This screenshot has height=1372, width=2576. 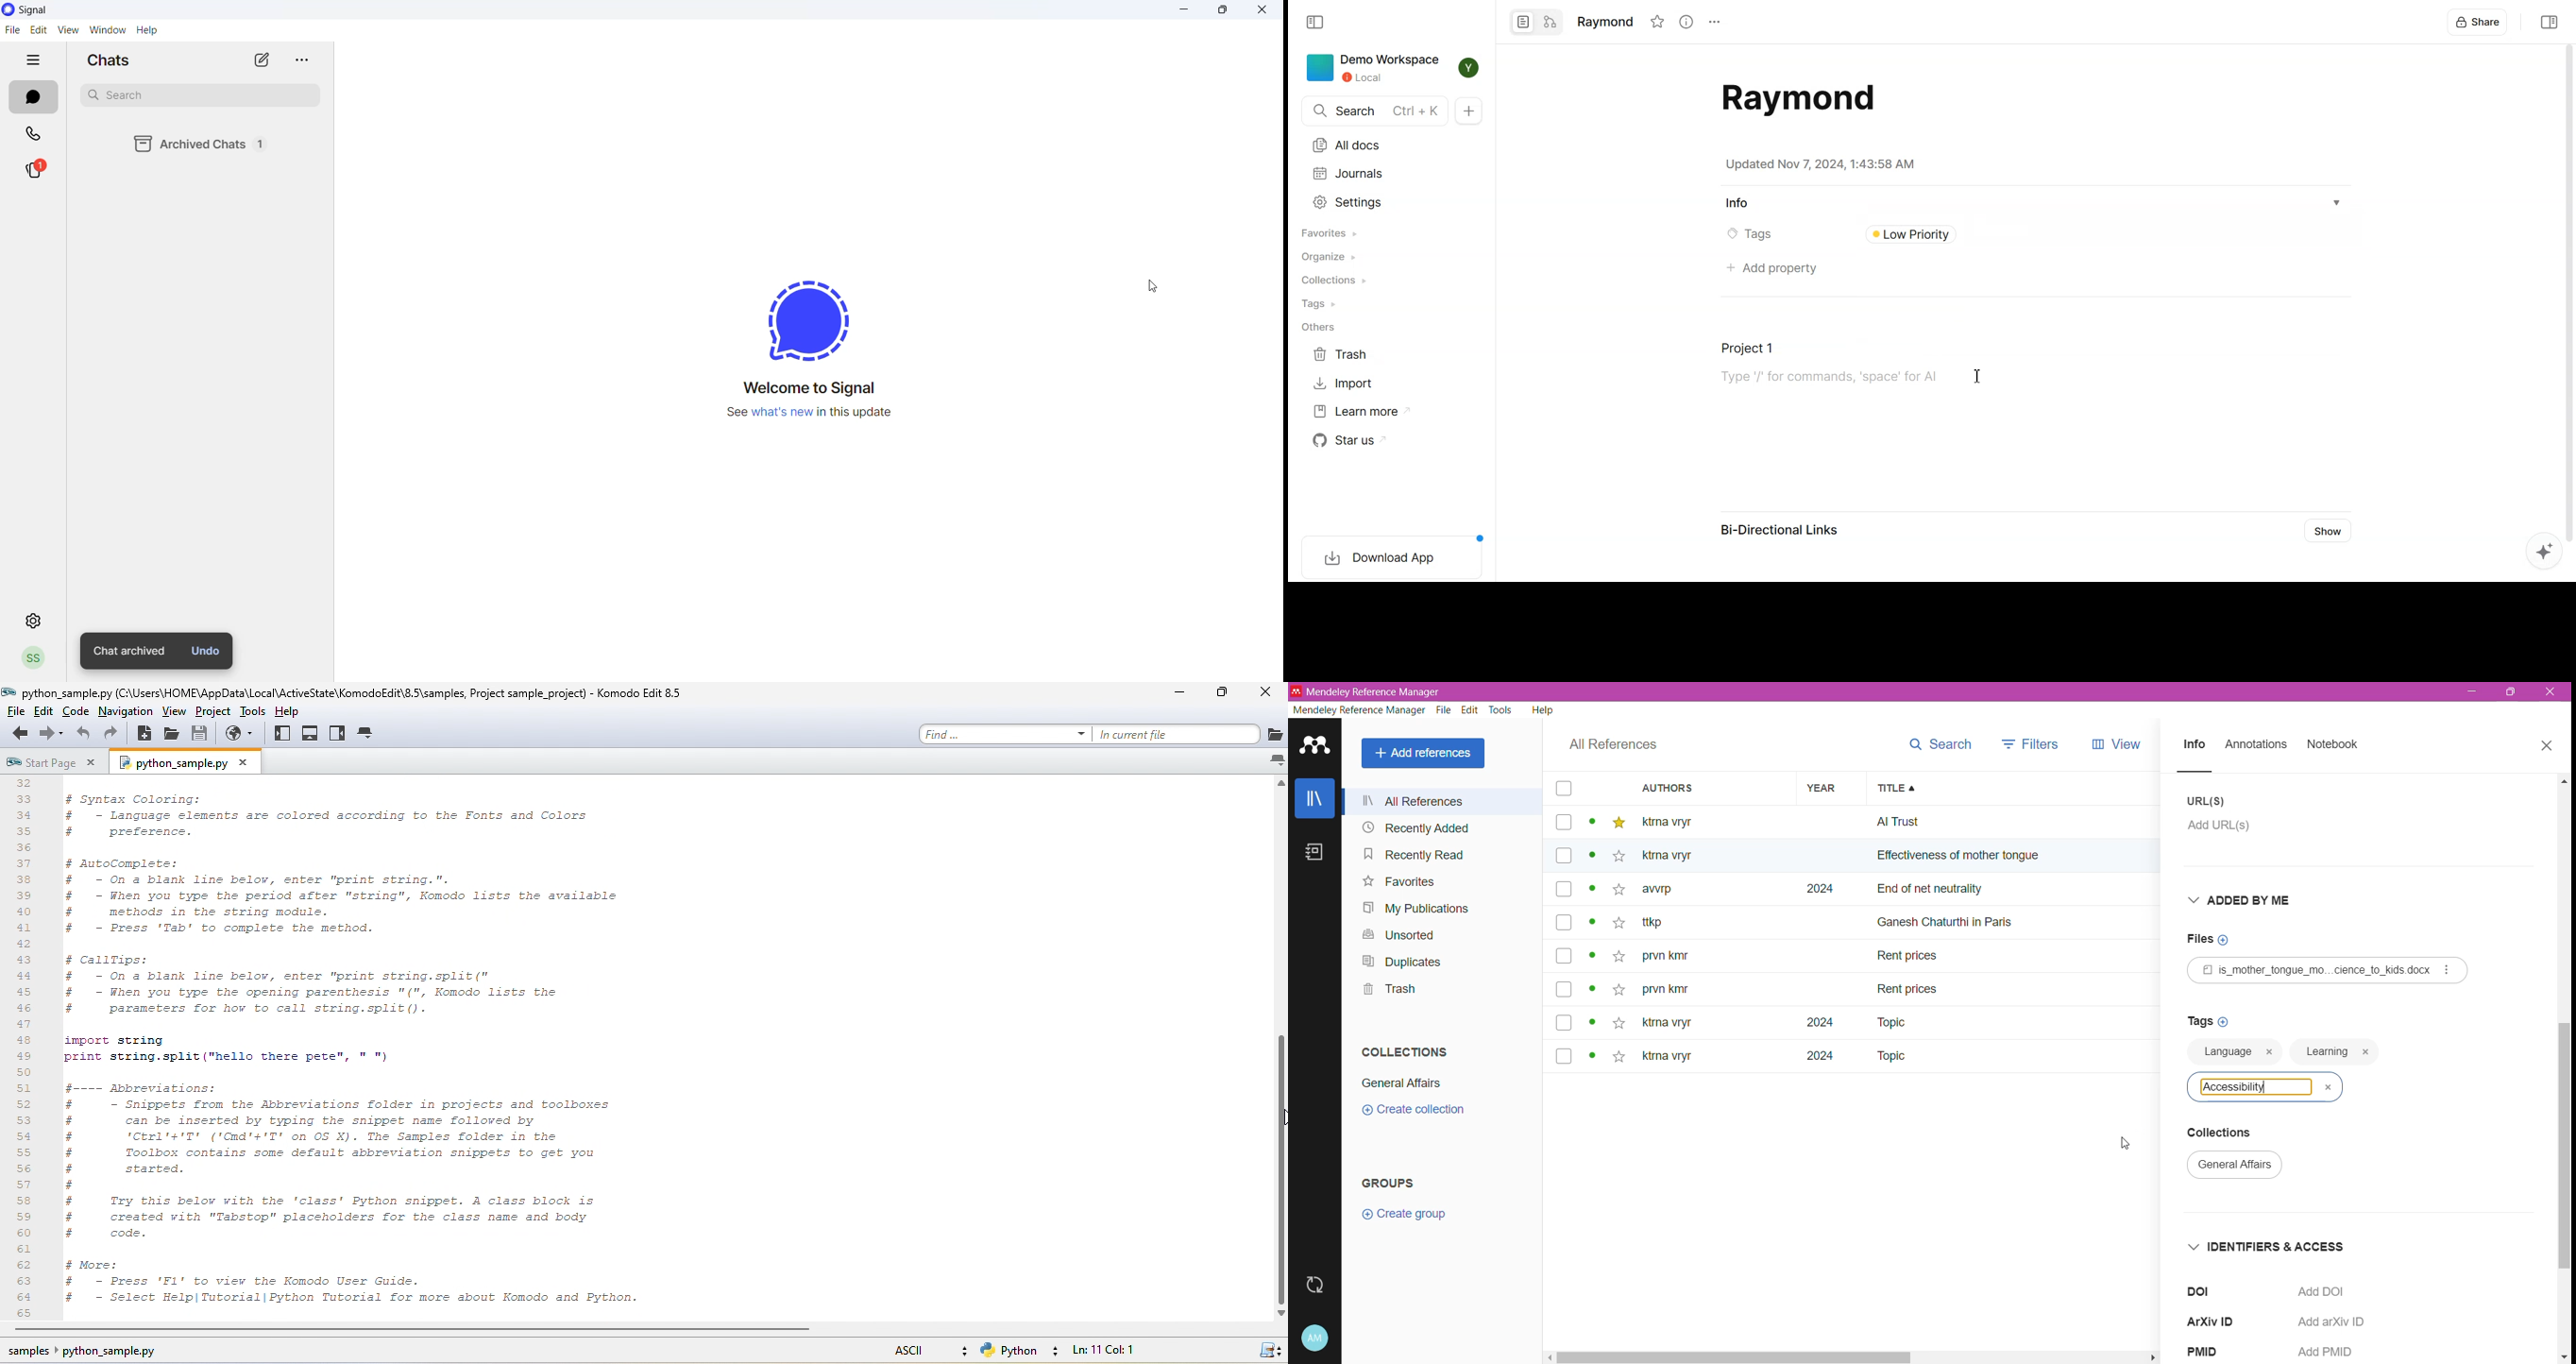 What do you see at coordinates (1349, 146) in the screenshot?
I see `All docs` at bounding box center [1349, 146].